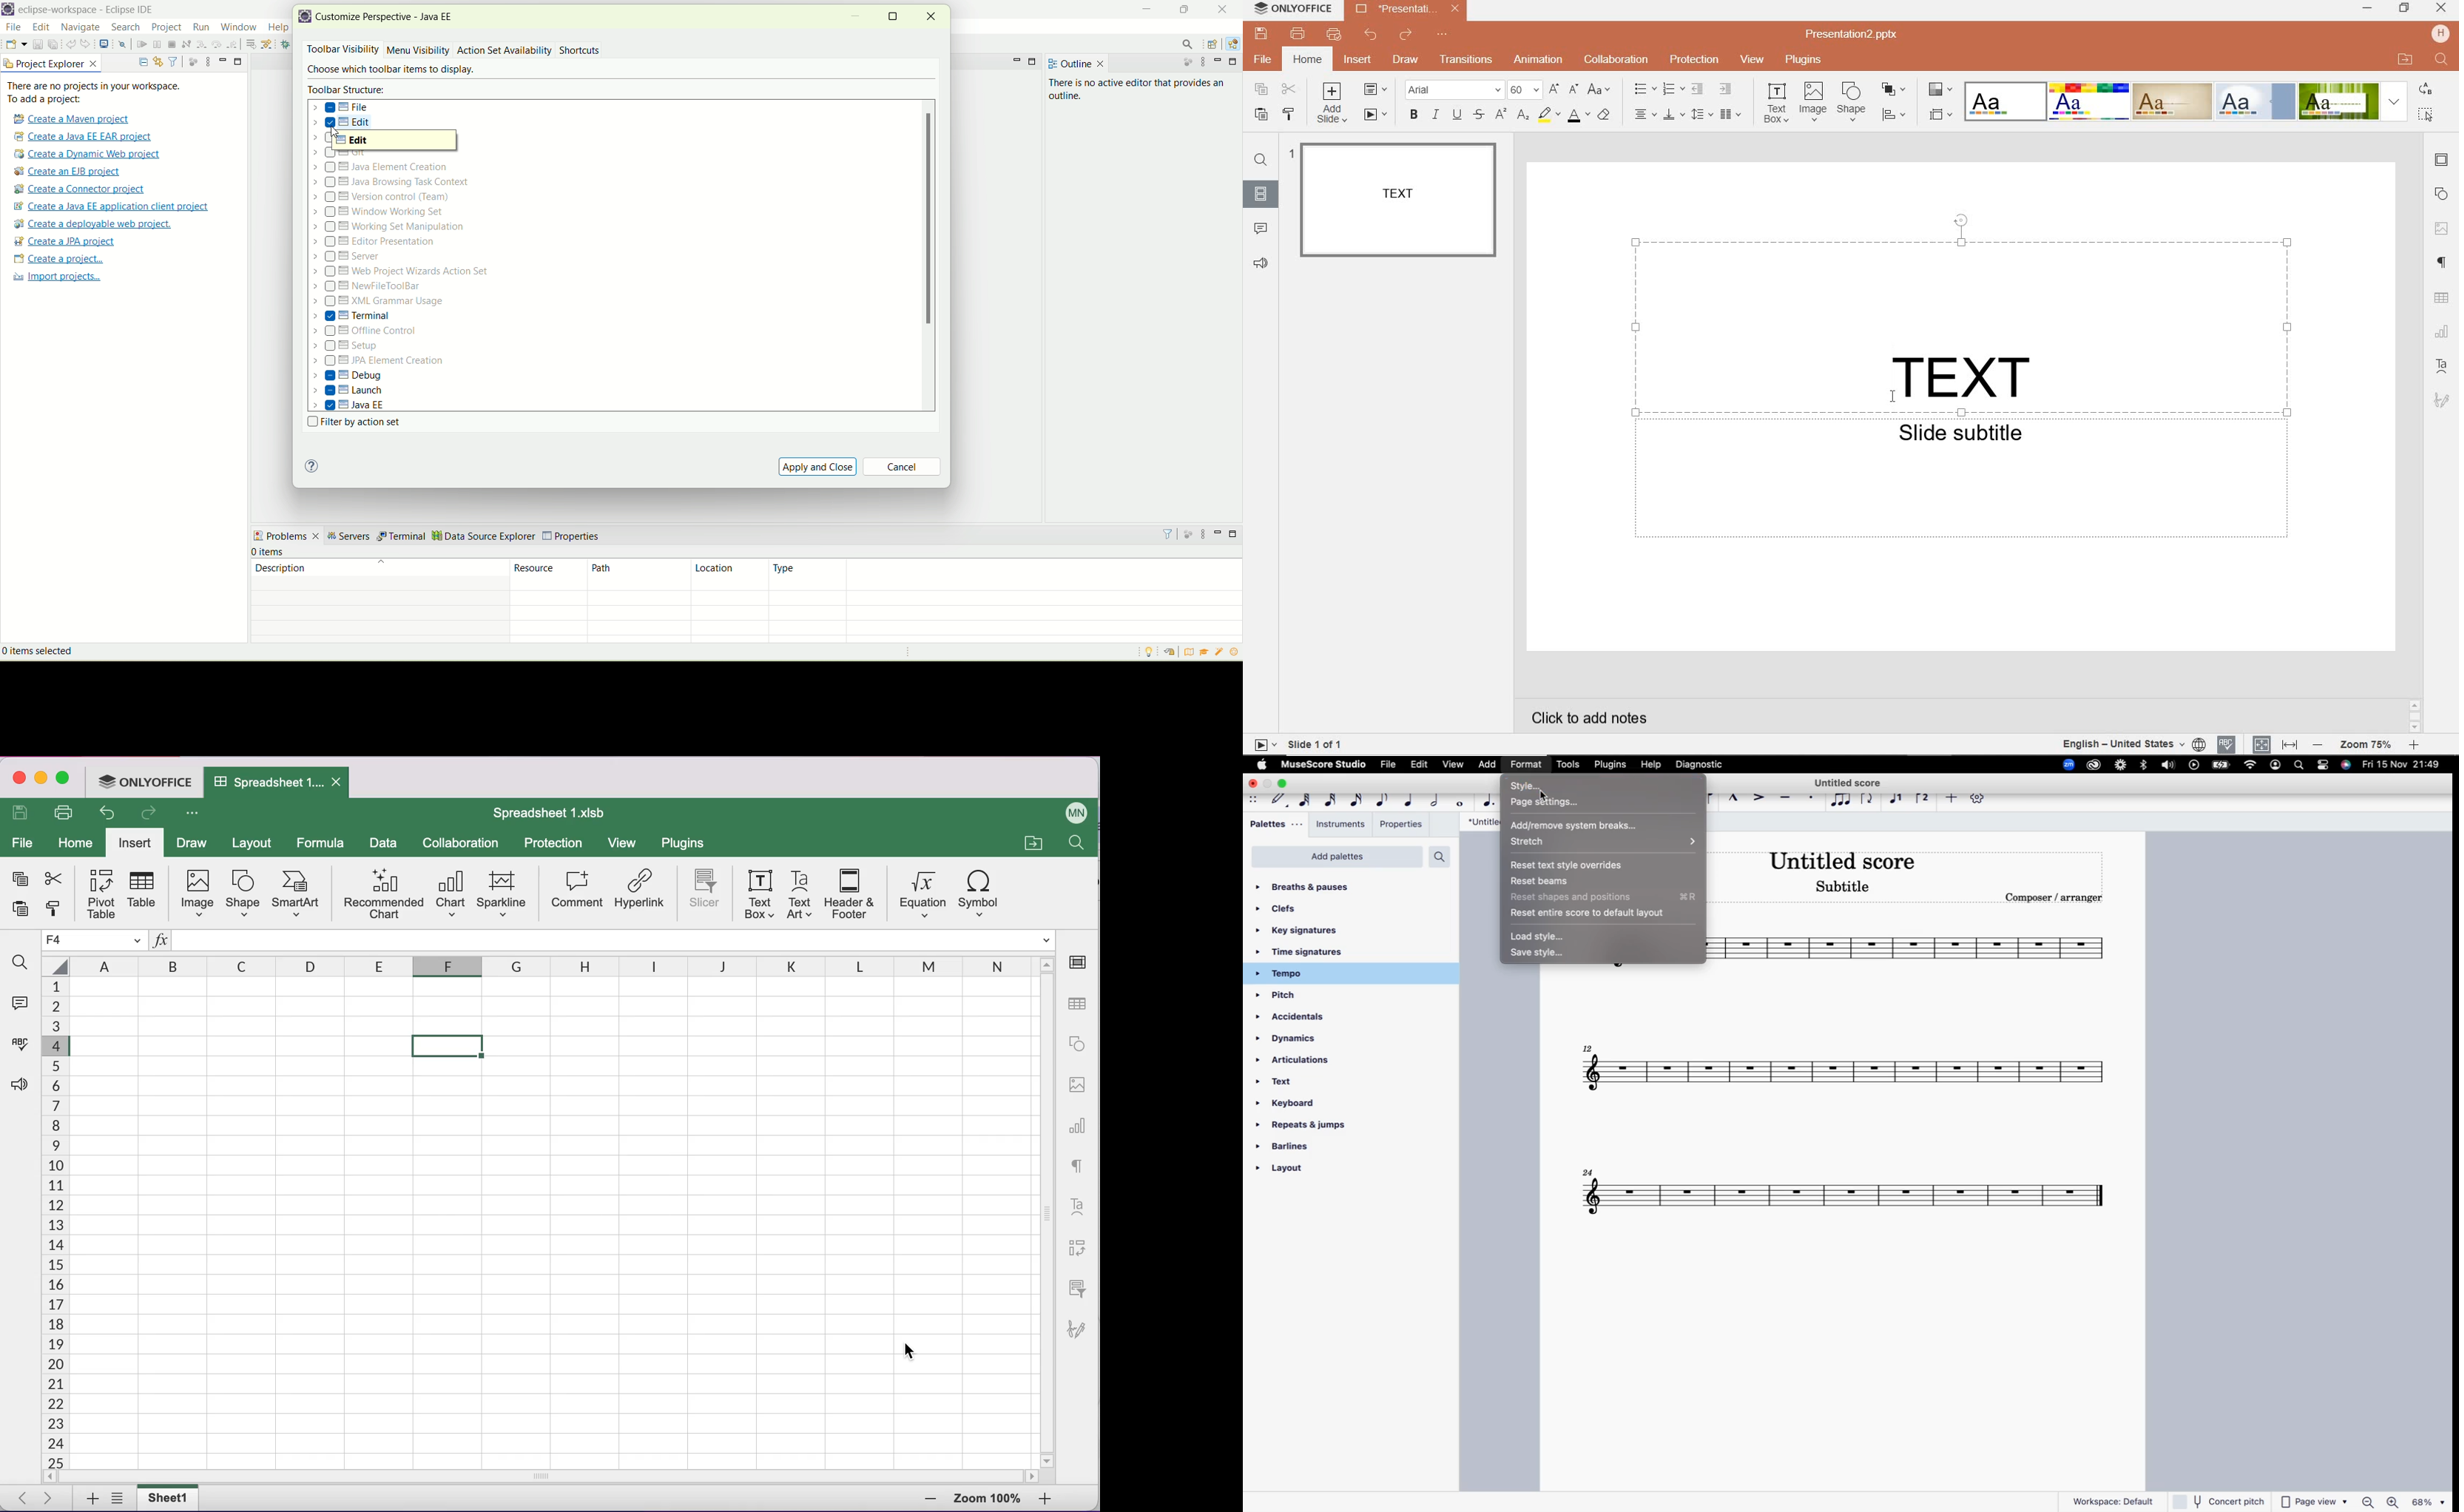  Describe the element at coordinates (41, 779) in the screenshot. I see `minimize` at that location.